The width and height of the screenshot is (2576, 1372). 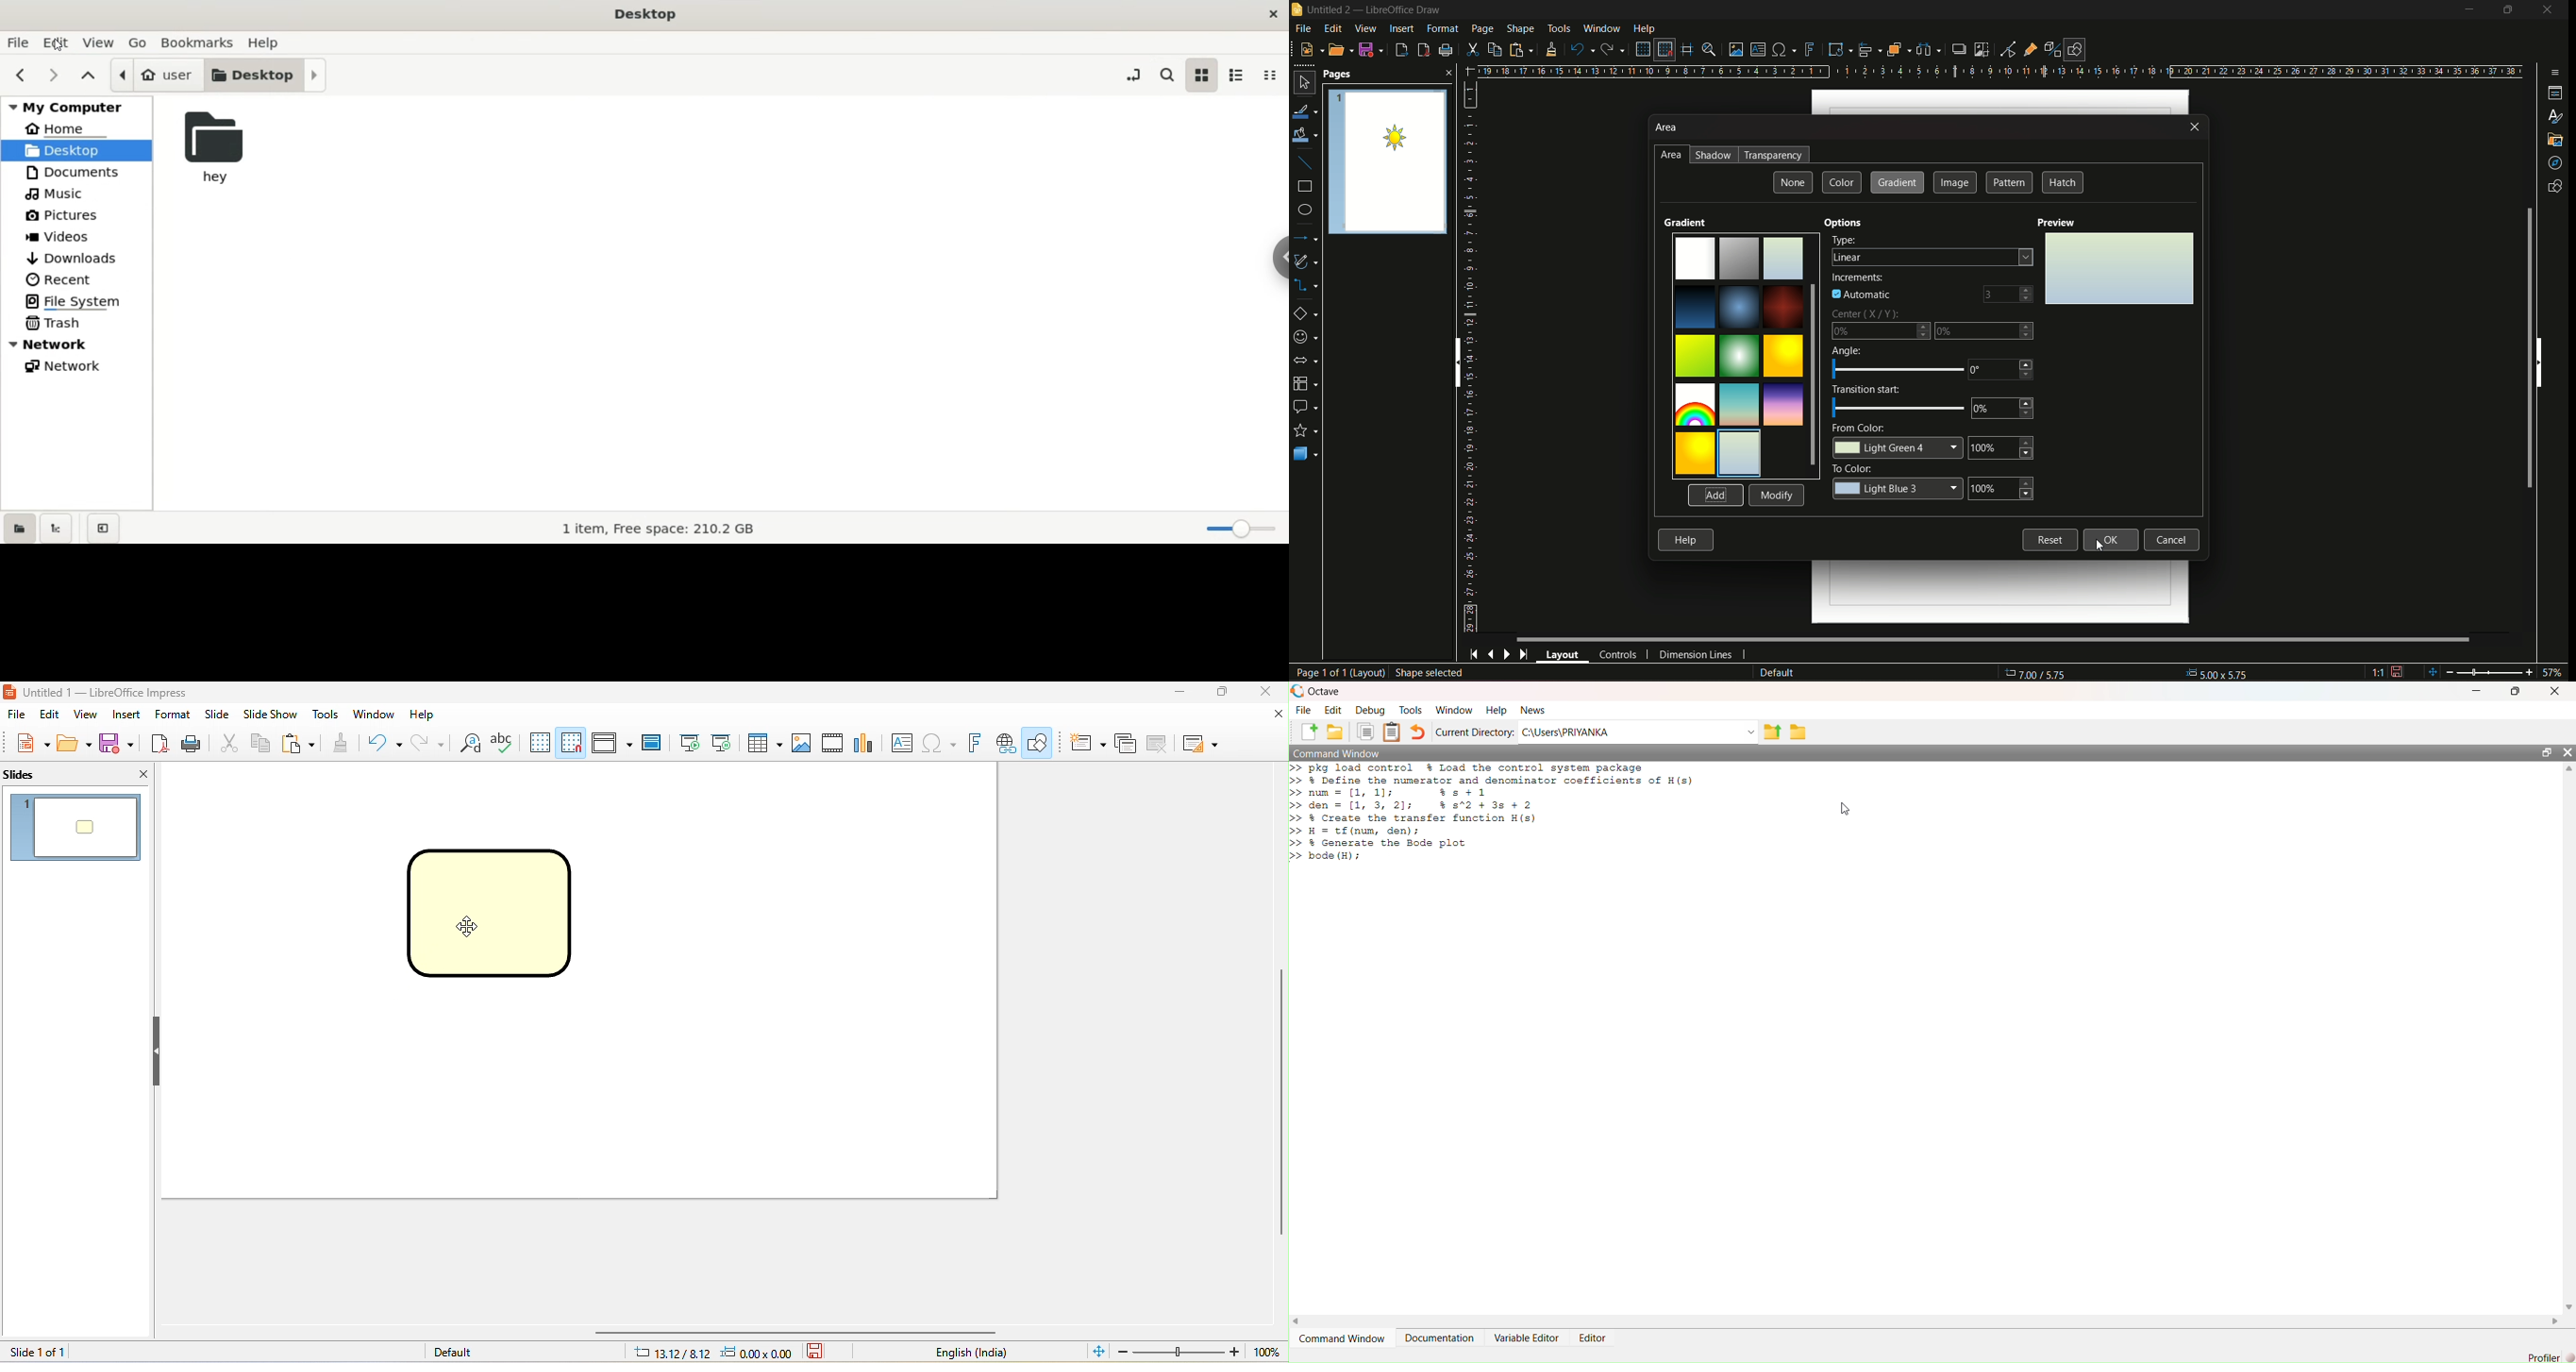 What do you see at coordinates (1630, 732) in the screenshot?
I see `C:\Users\PRIYANKA` at bounding box center [1630, 732].